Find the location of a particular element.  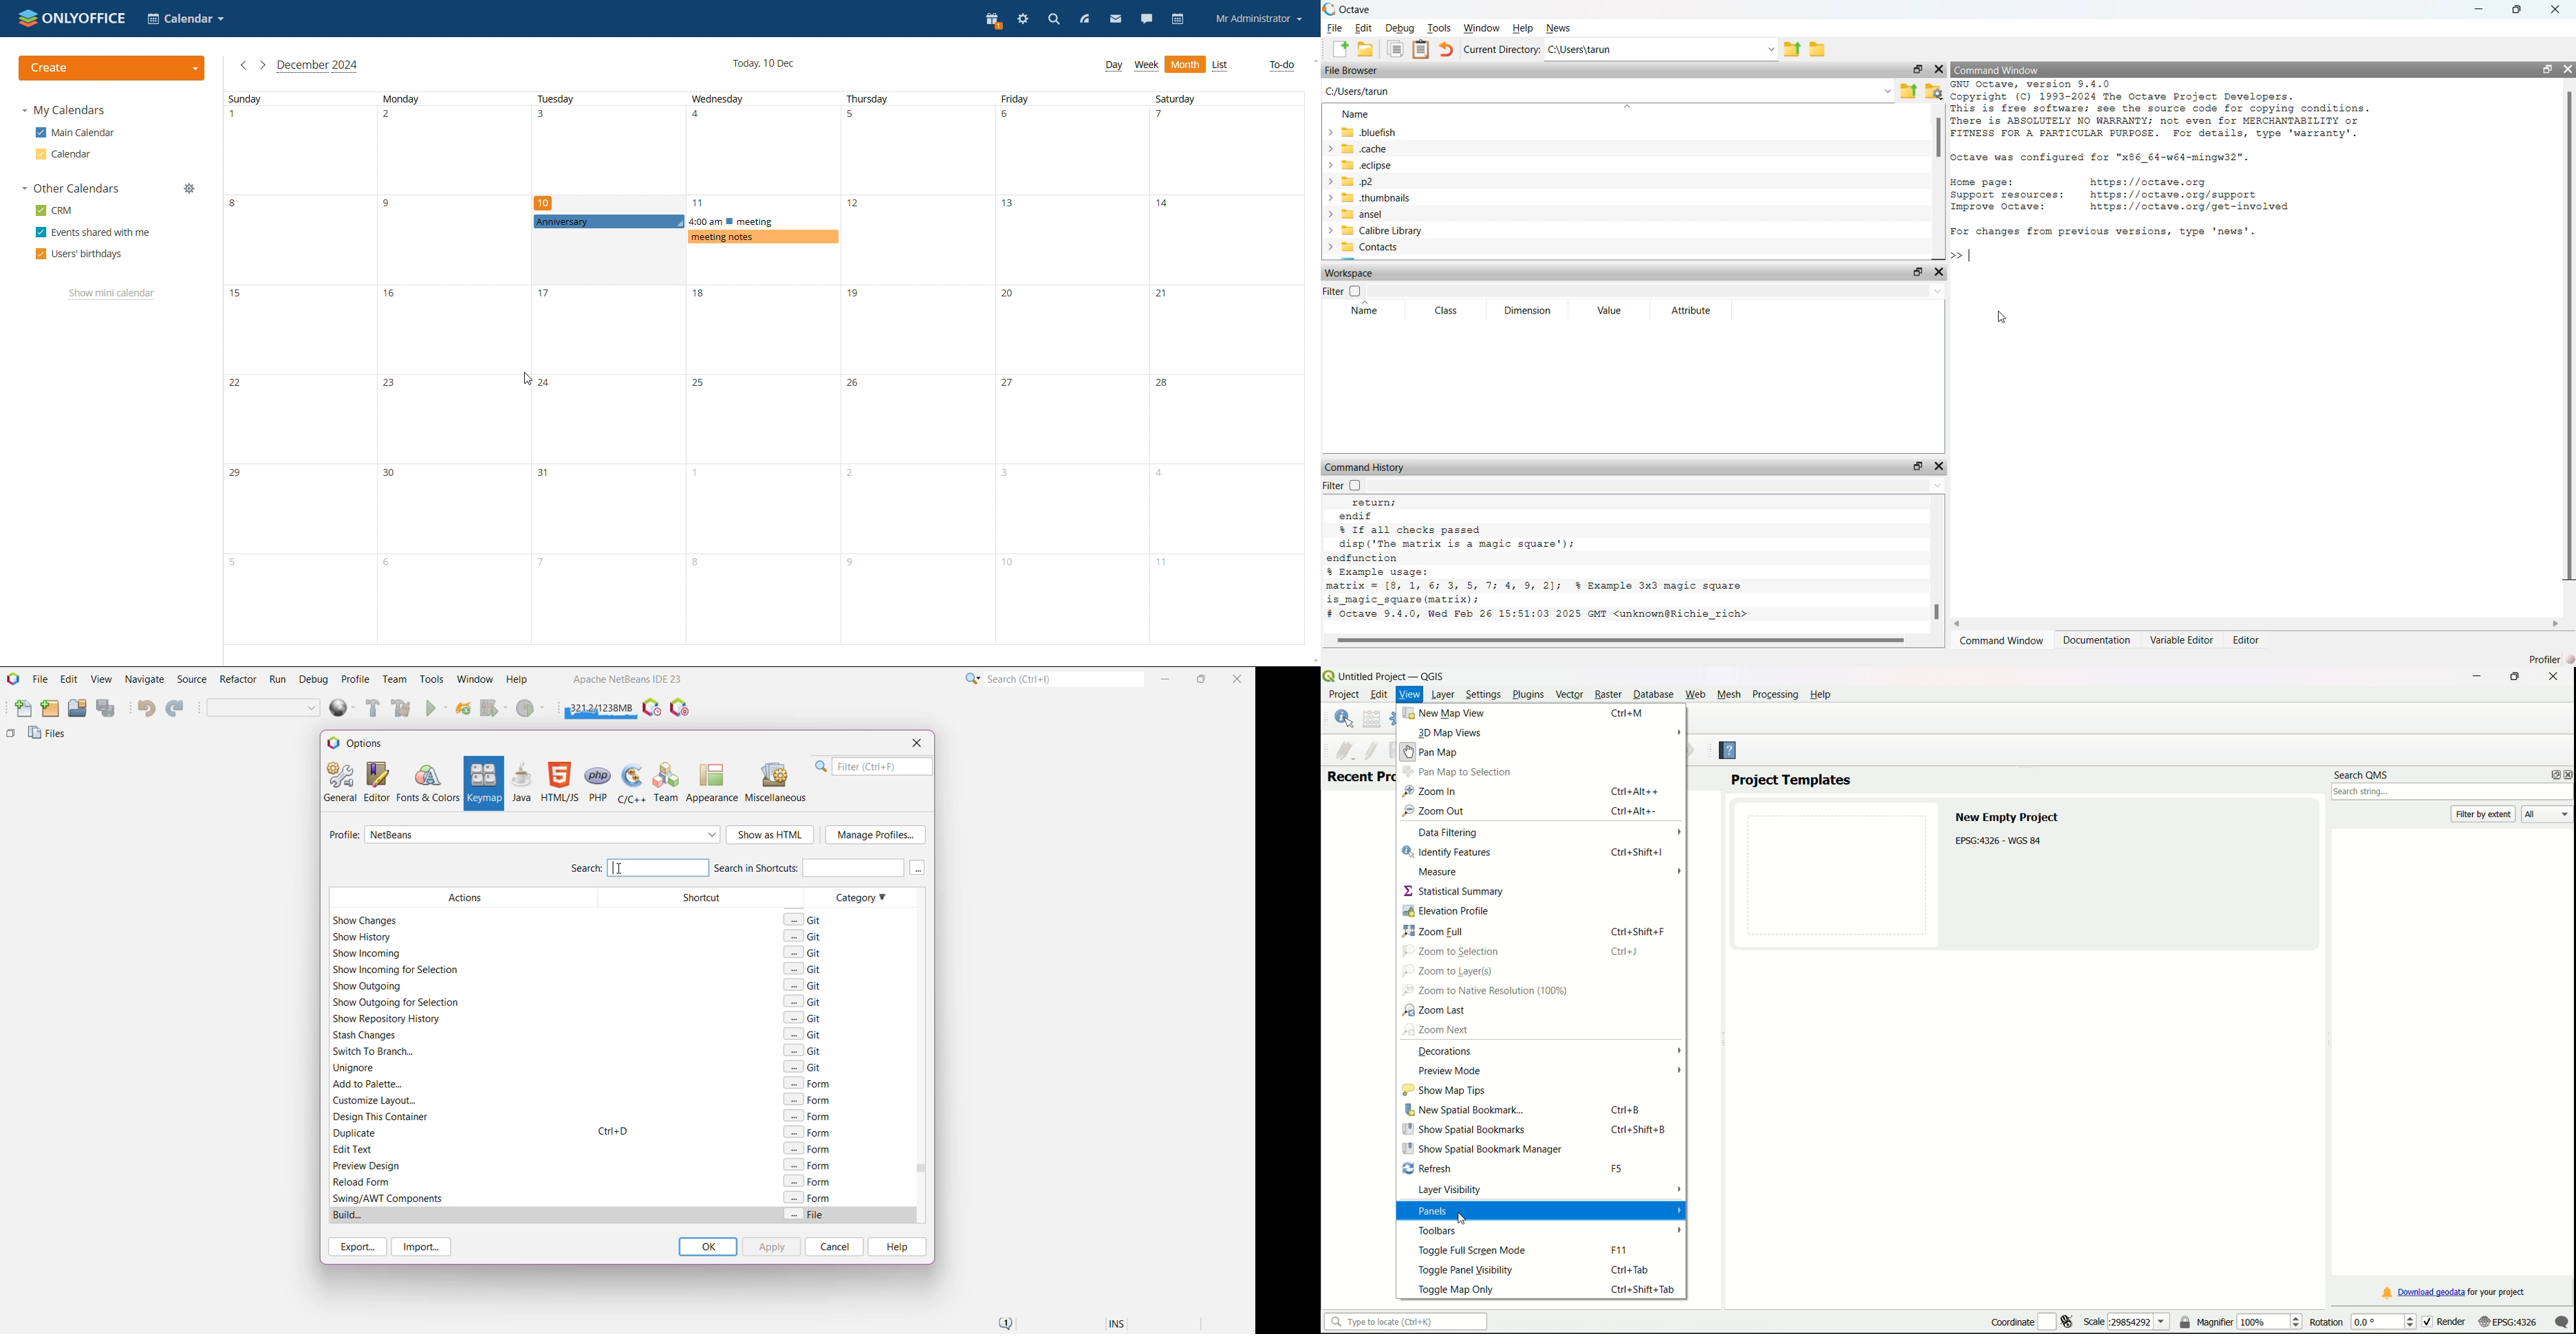

Edit is located at coordinates (69, 680).